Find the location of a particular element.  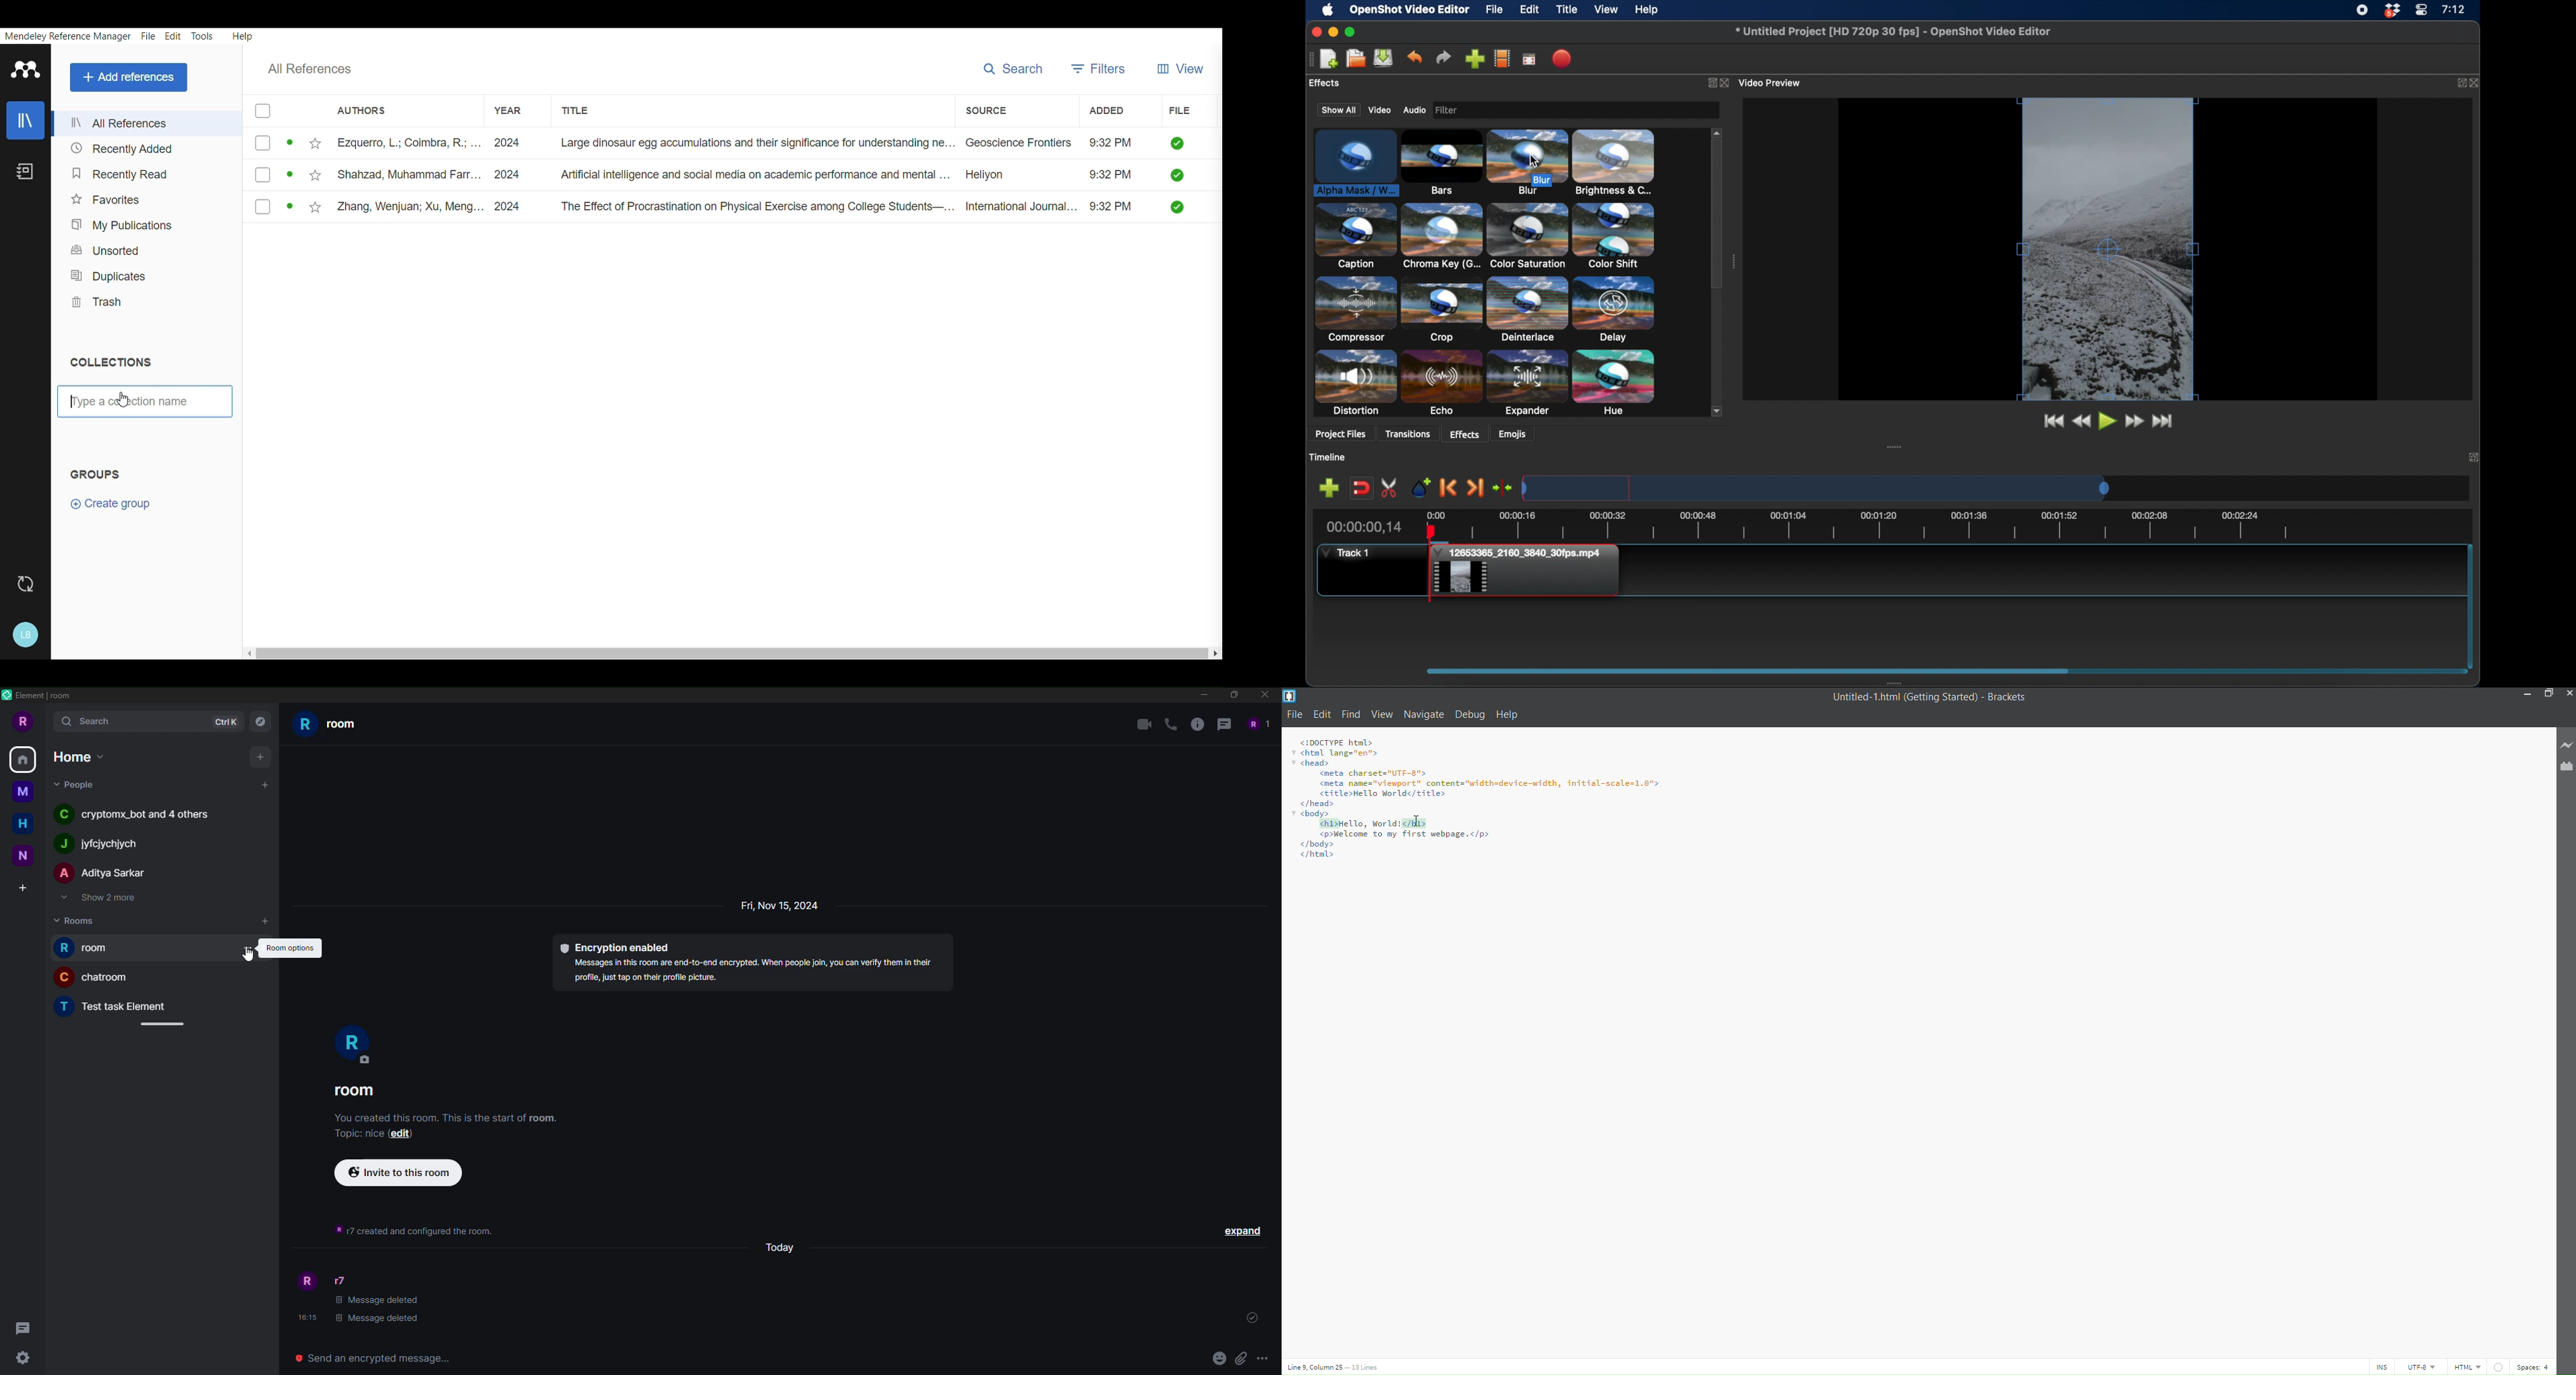

OT Bl DPE ERE Pt NE SE IES [SPUR Sy
profile, just tap on their profile picture. is located at coordinates (748, 975).